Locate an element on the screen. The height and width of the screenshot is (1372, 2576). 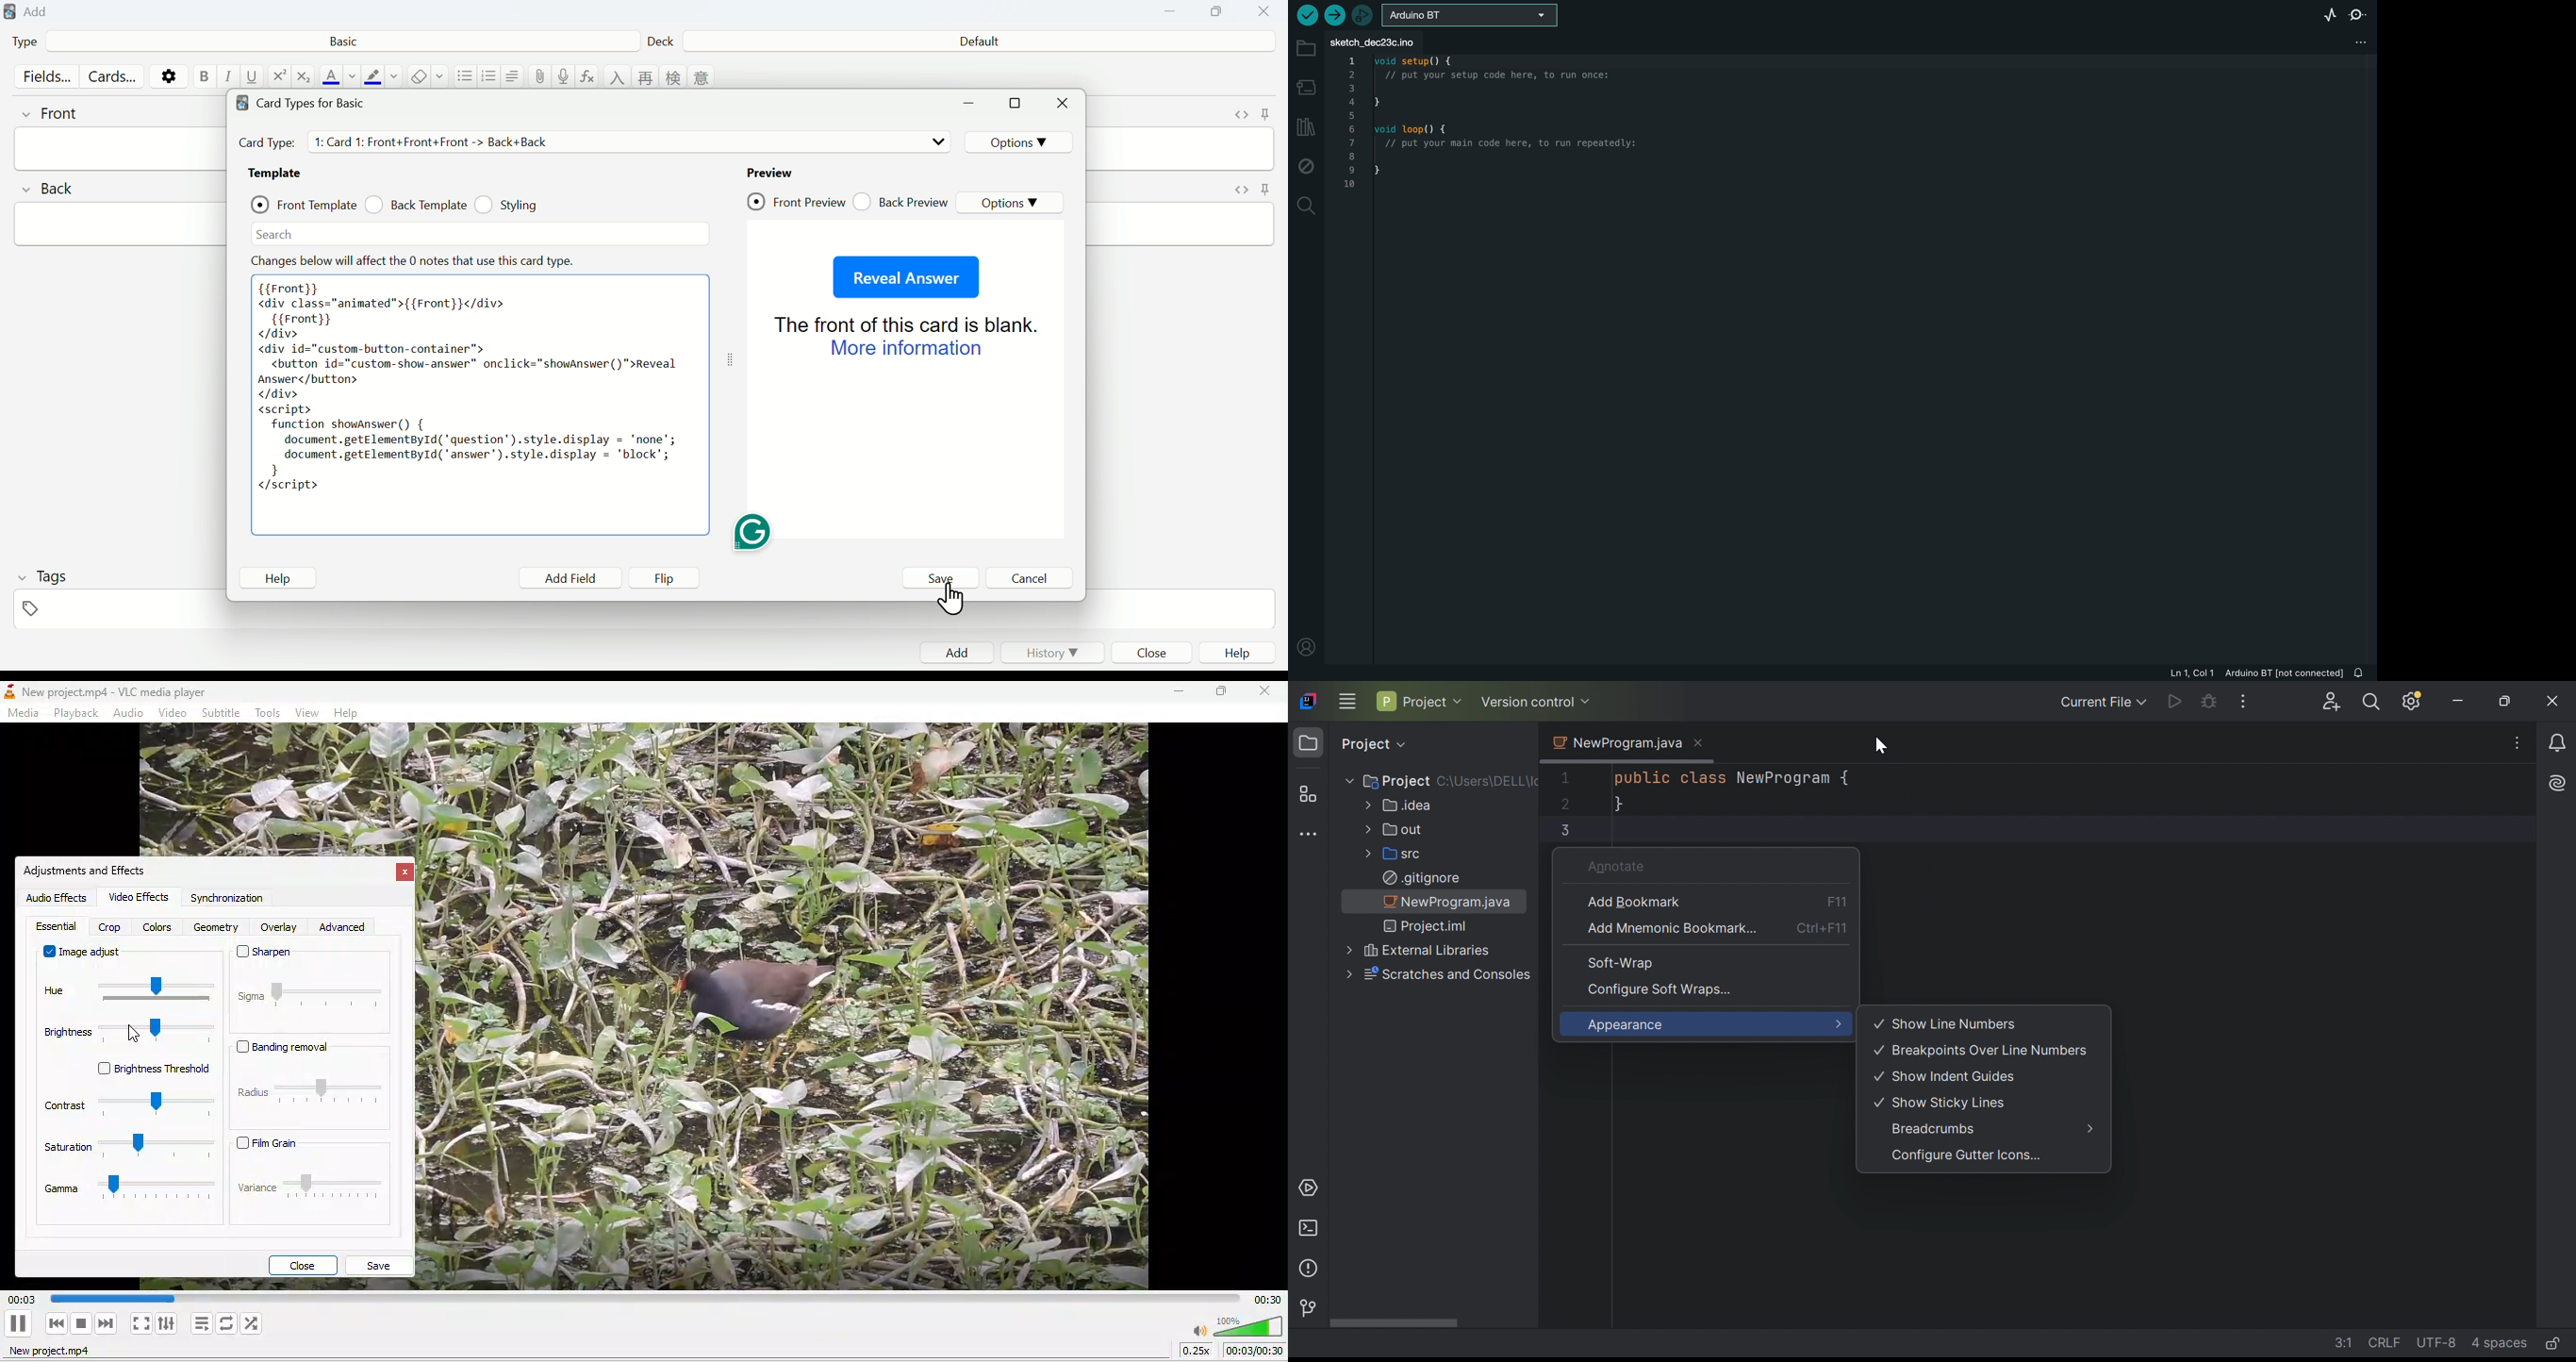
Effect note is located at coordinates (415, 260).